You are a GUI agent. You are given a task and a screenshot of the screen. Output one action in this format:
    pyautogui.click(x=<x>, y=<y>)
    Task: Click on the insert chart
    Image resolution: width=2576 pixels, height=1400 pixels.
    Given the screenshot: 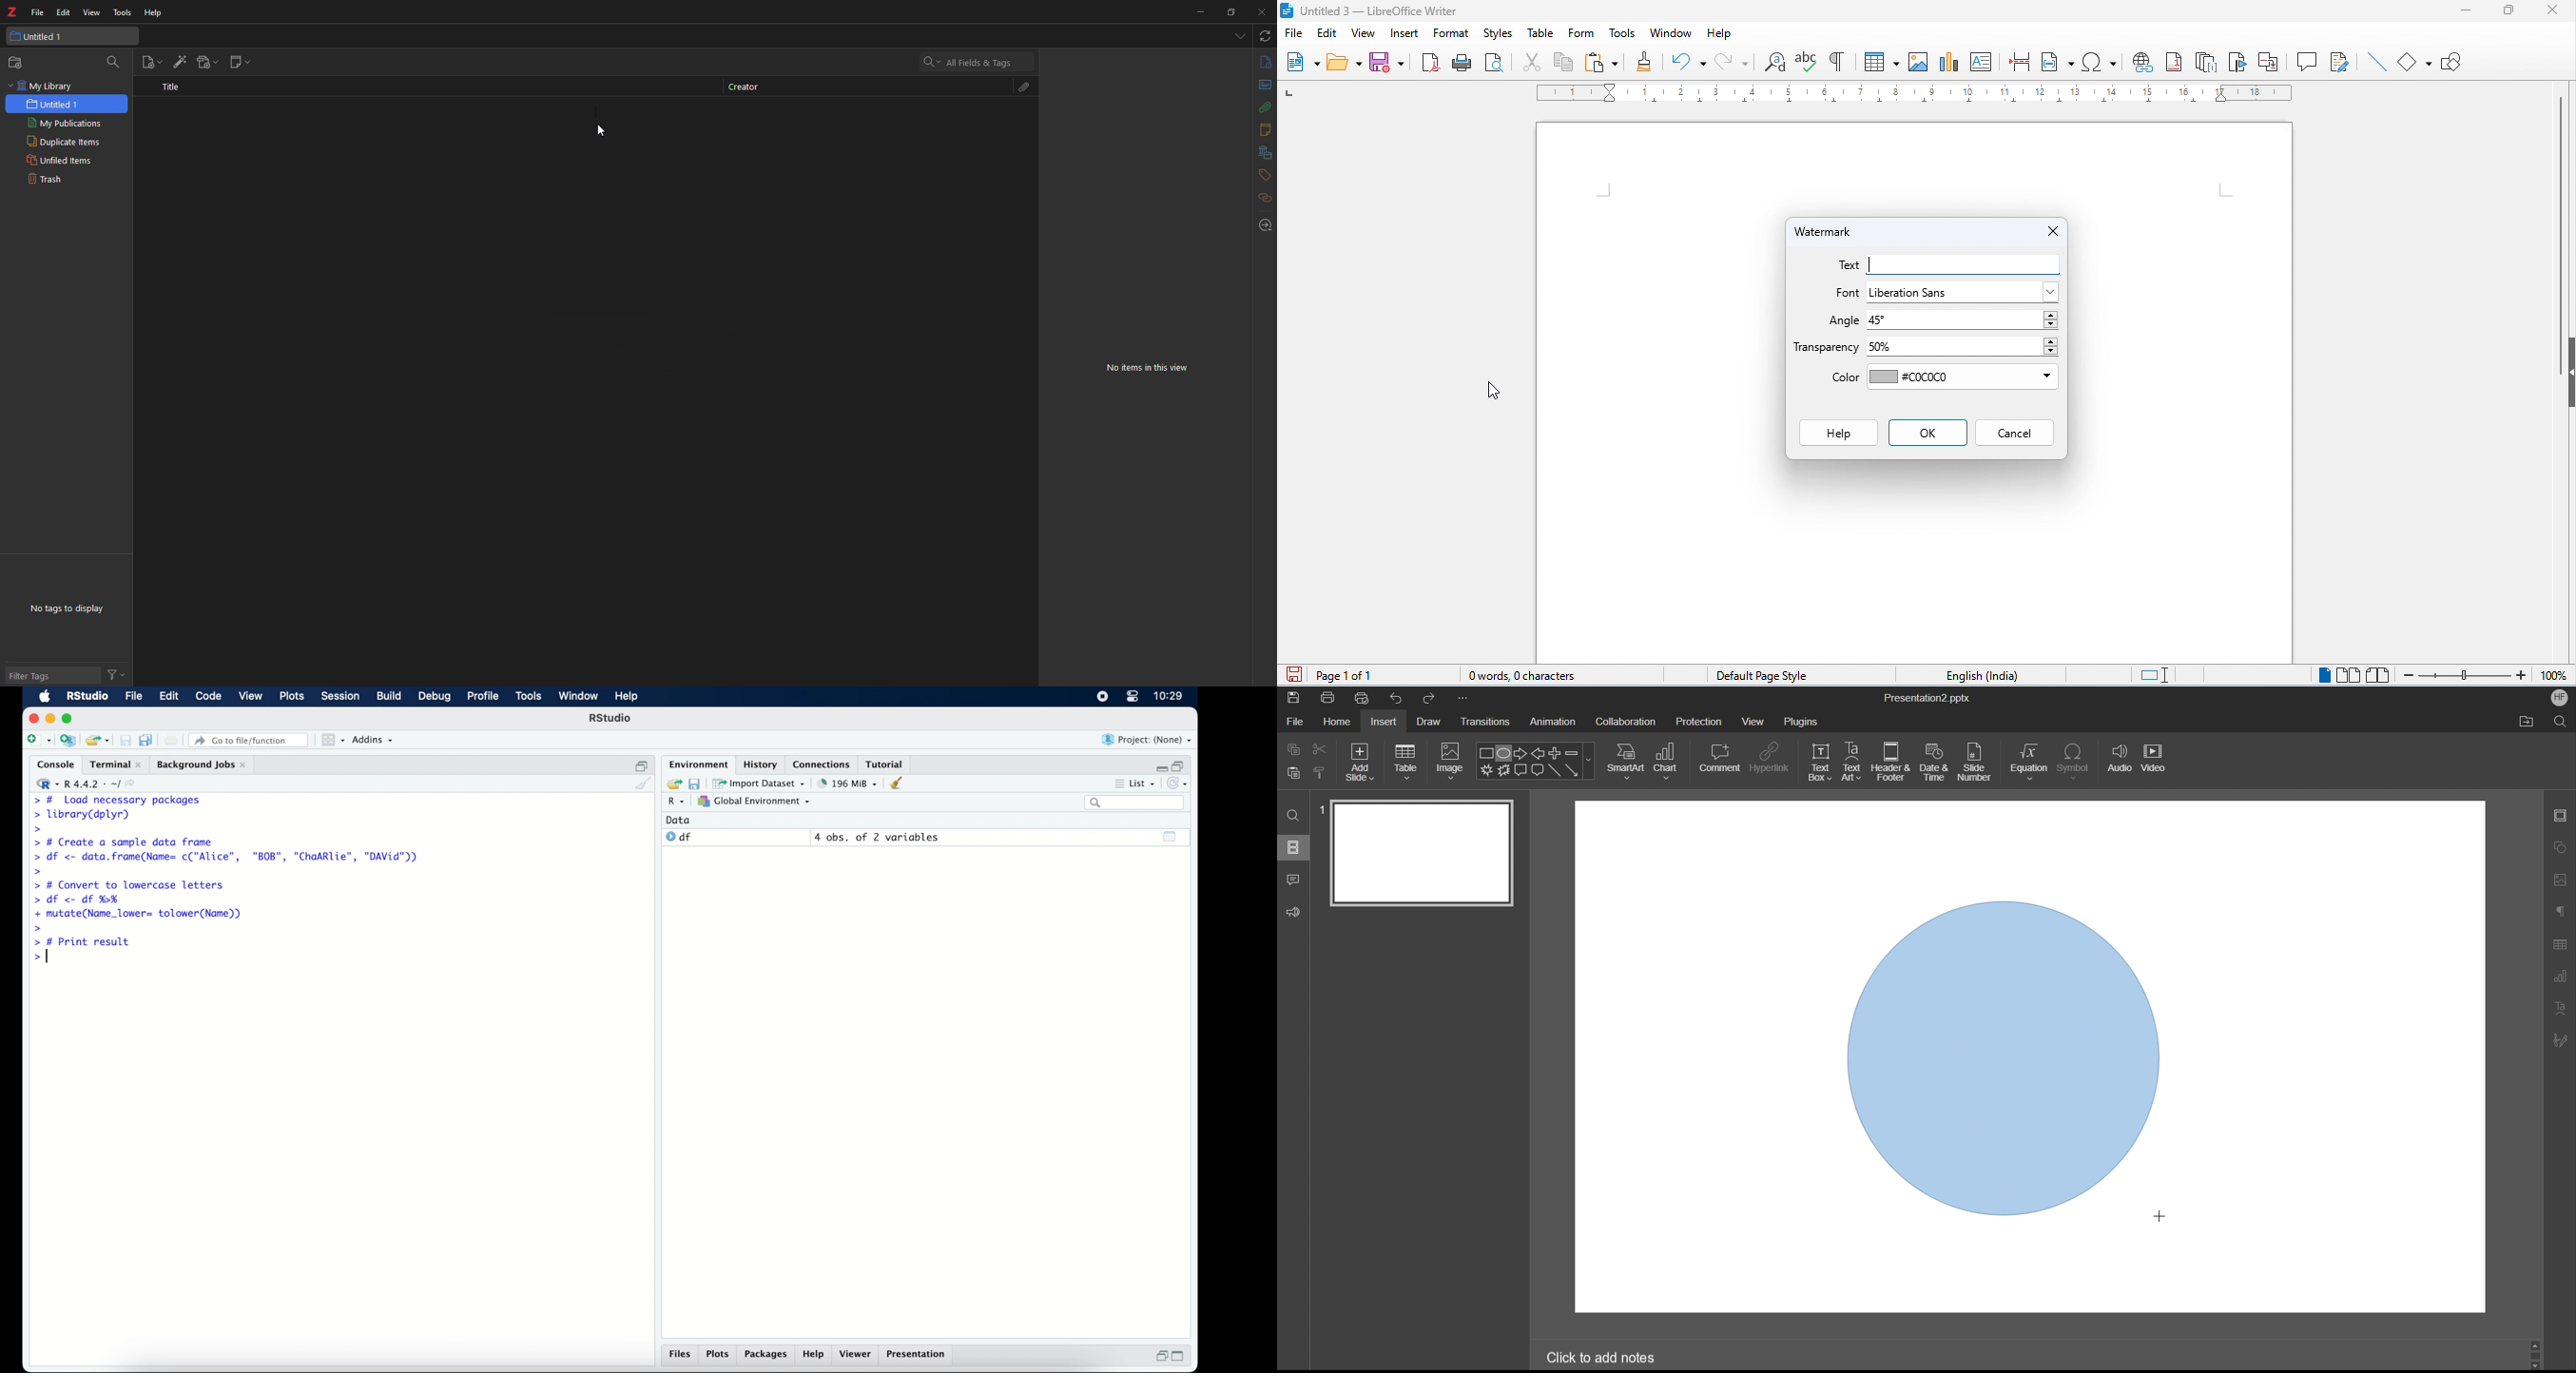 What is the action you would take?
    pyautogui.click(x=1950, y=60)
    